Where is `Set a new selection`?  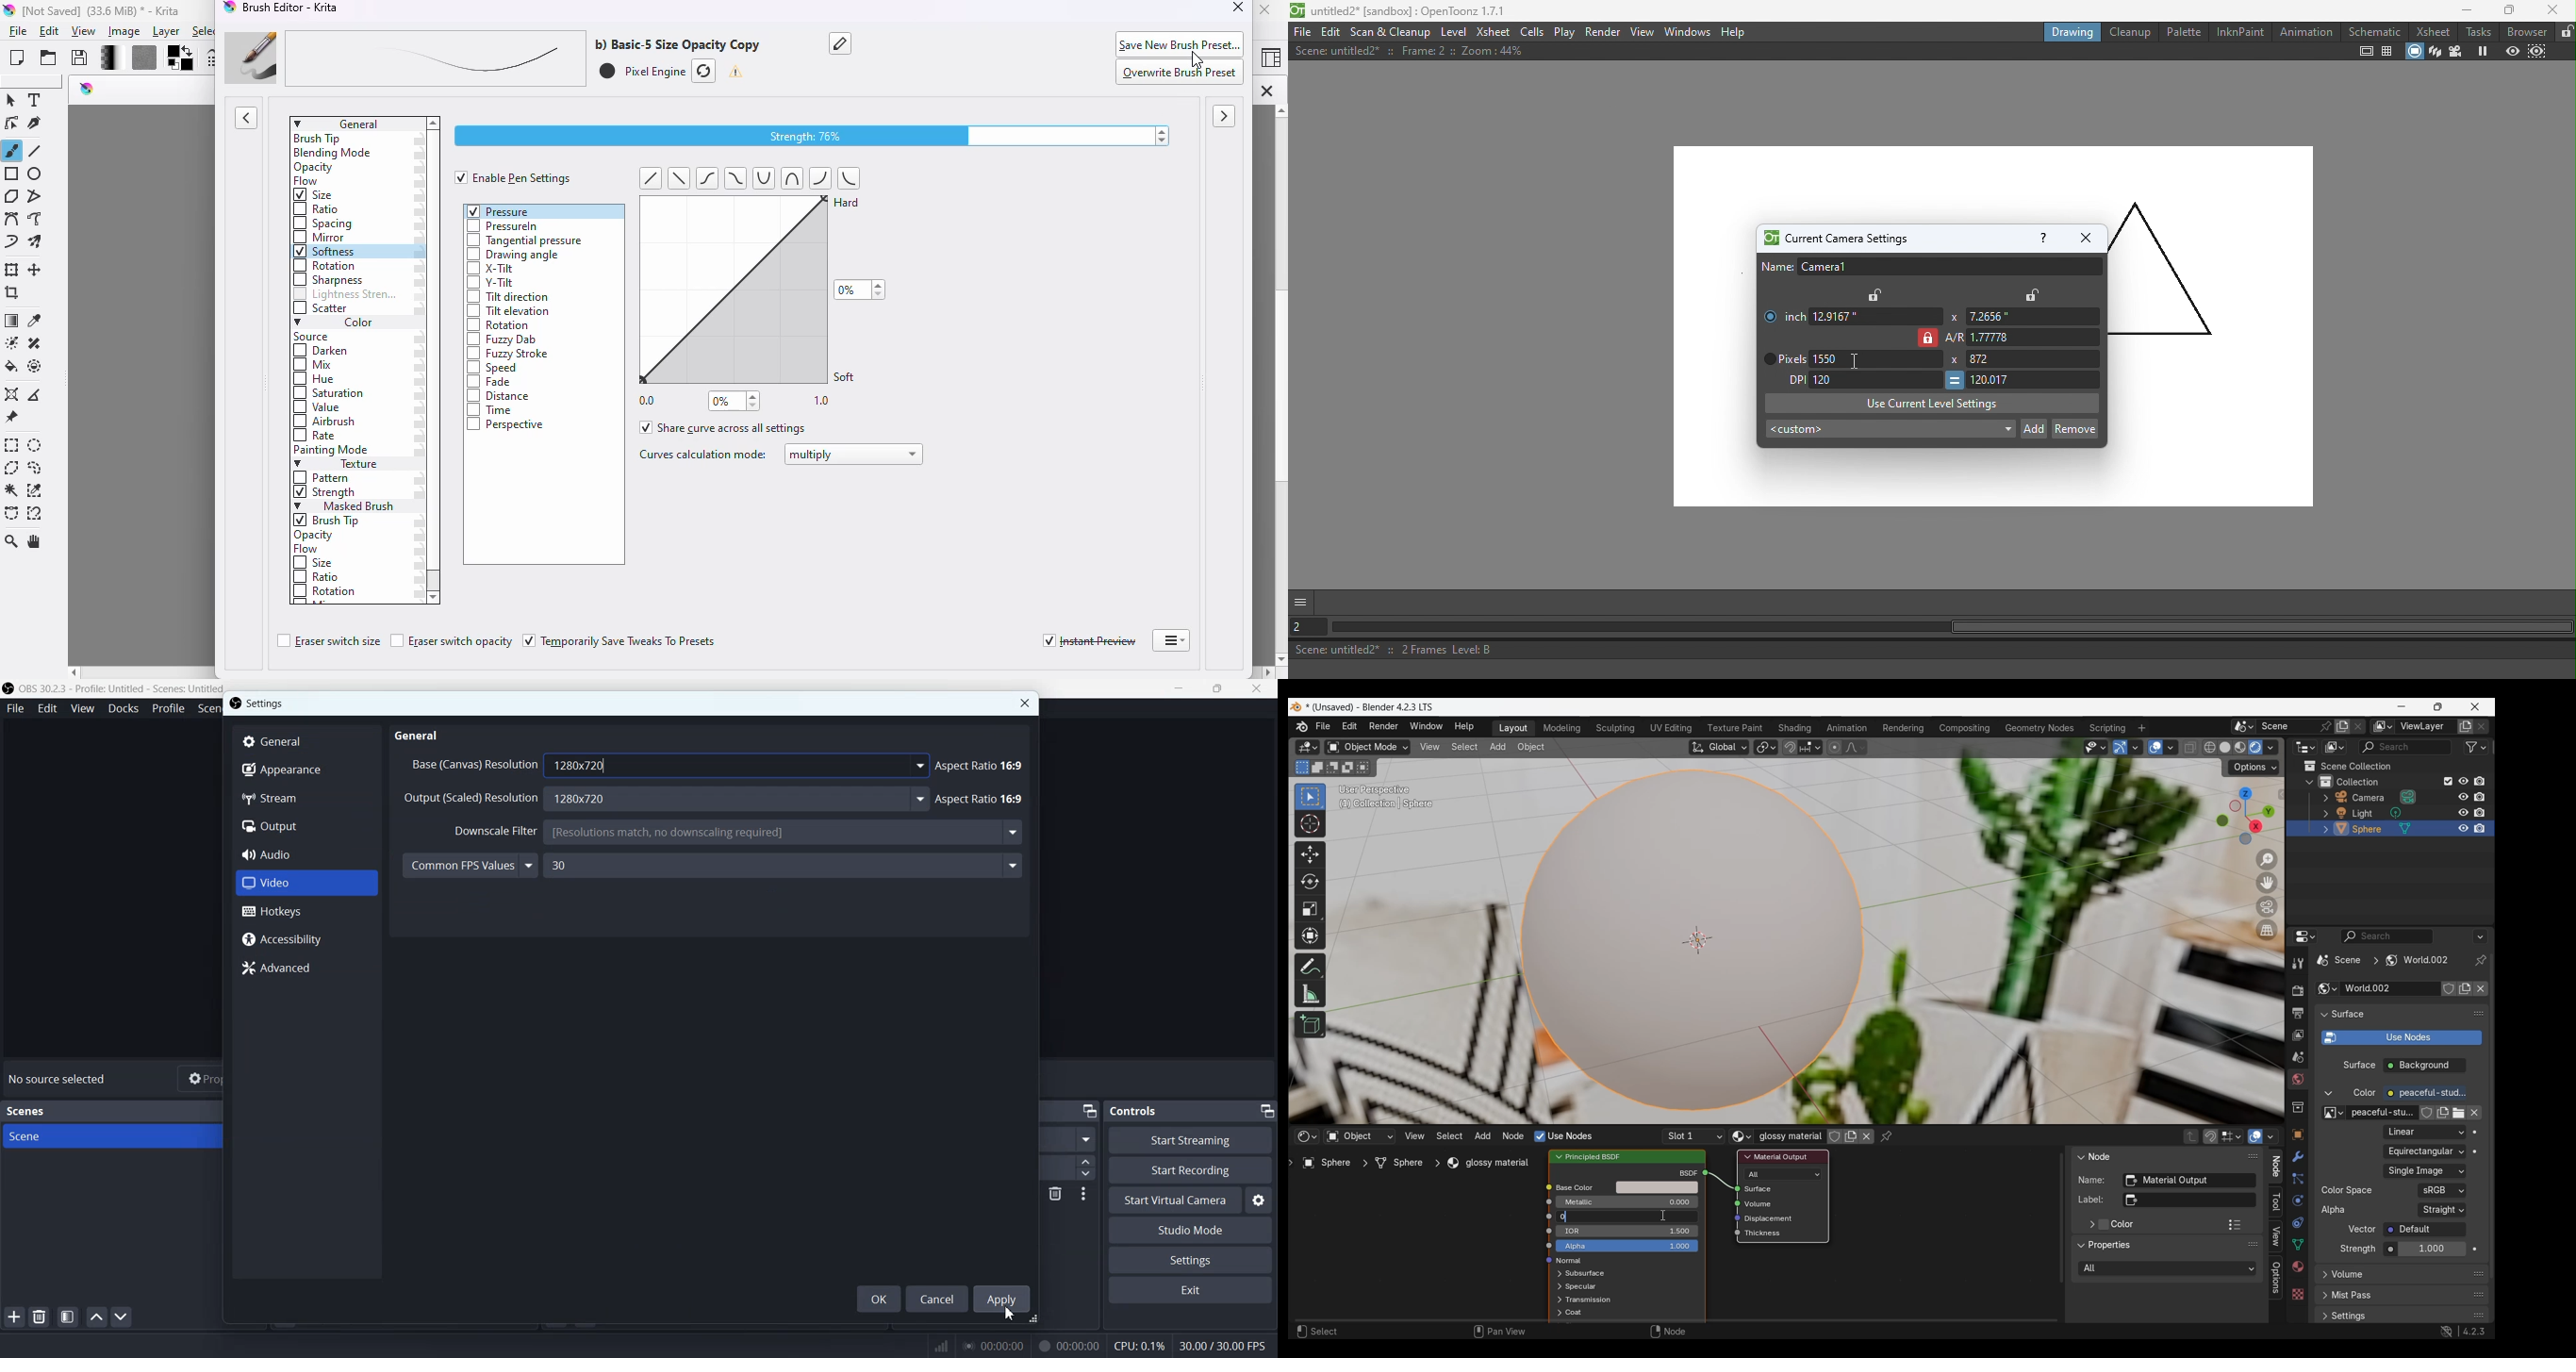 Set a new selection is located at coordinates (1302, 768).